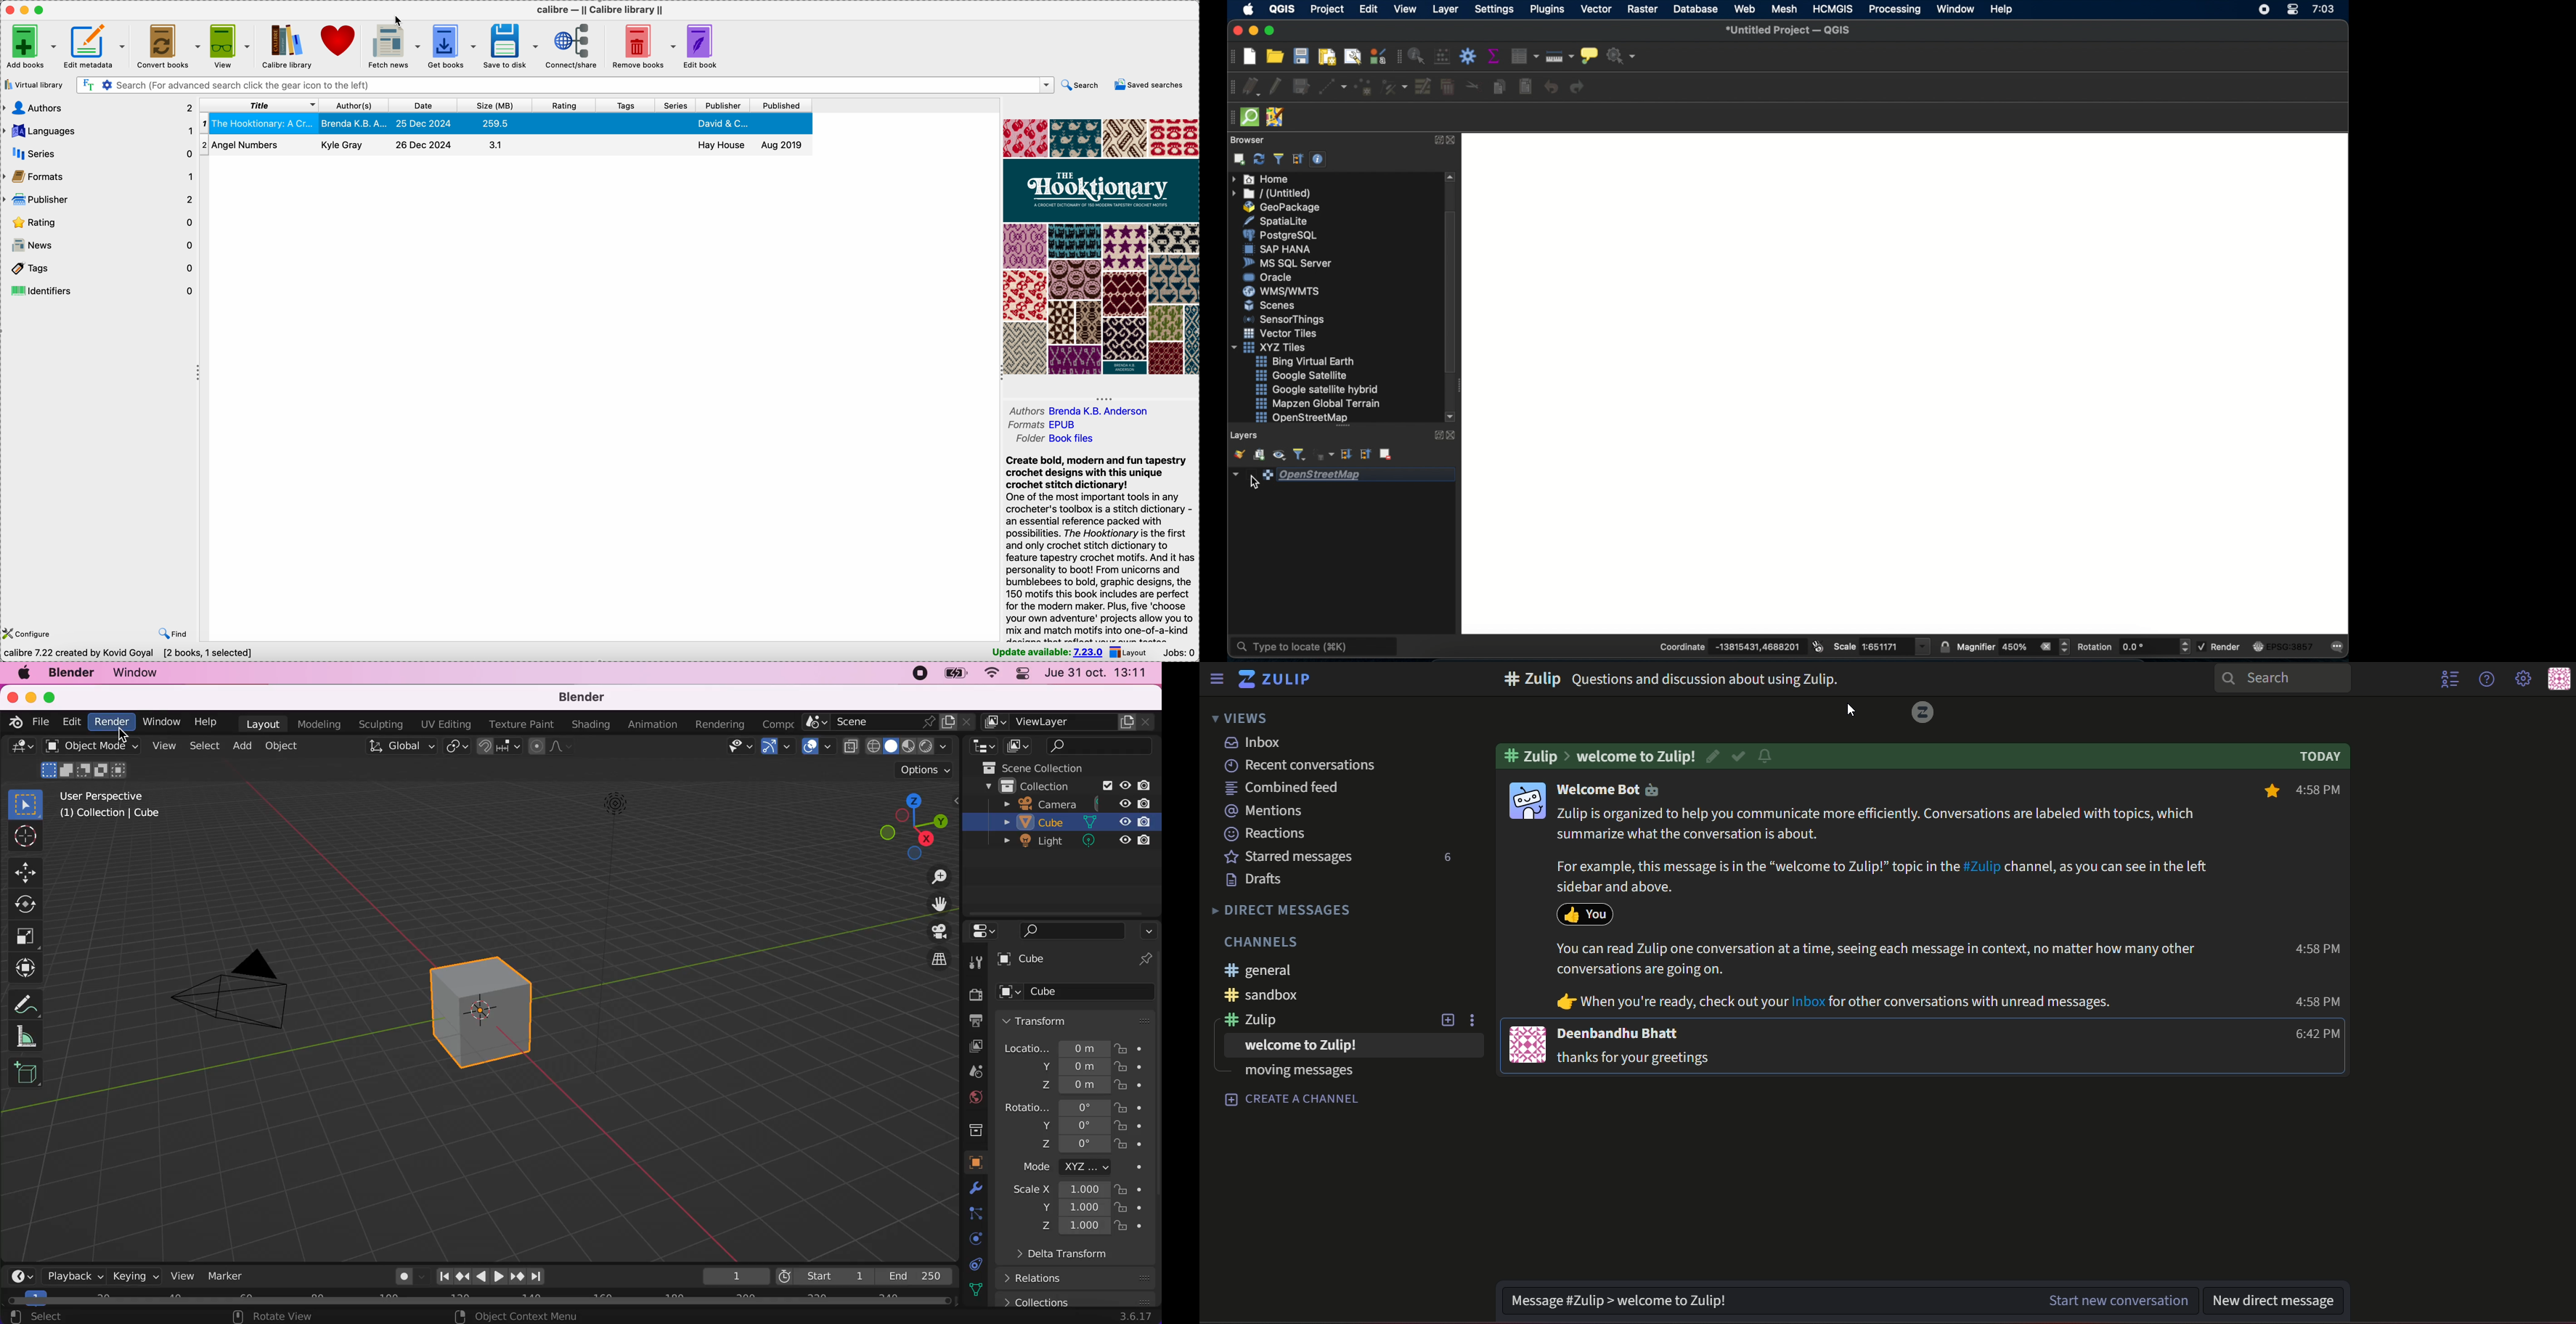 This screenshot has height=1344, width=2576. What do you see at coordinates (320, 724) in the screenshot?
I see `modeling` at bounding box center [320, 724].